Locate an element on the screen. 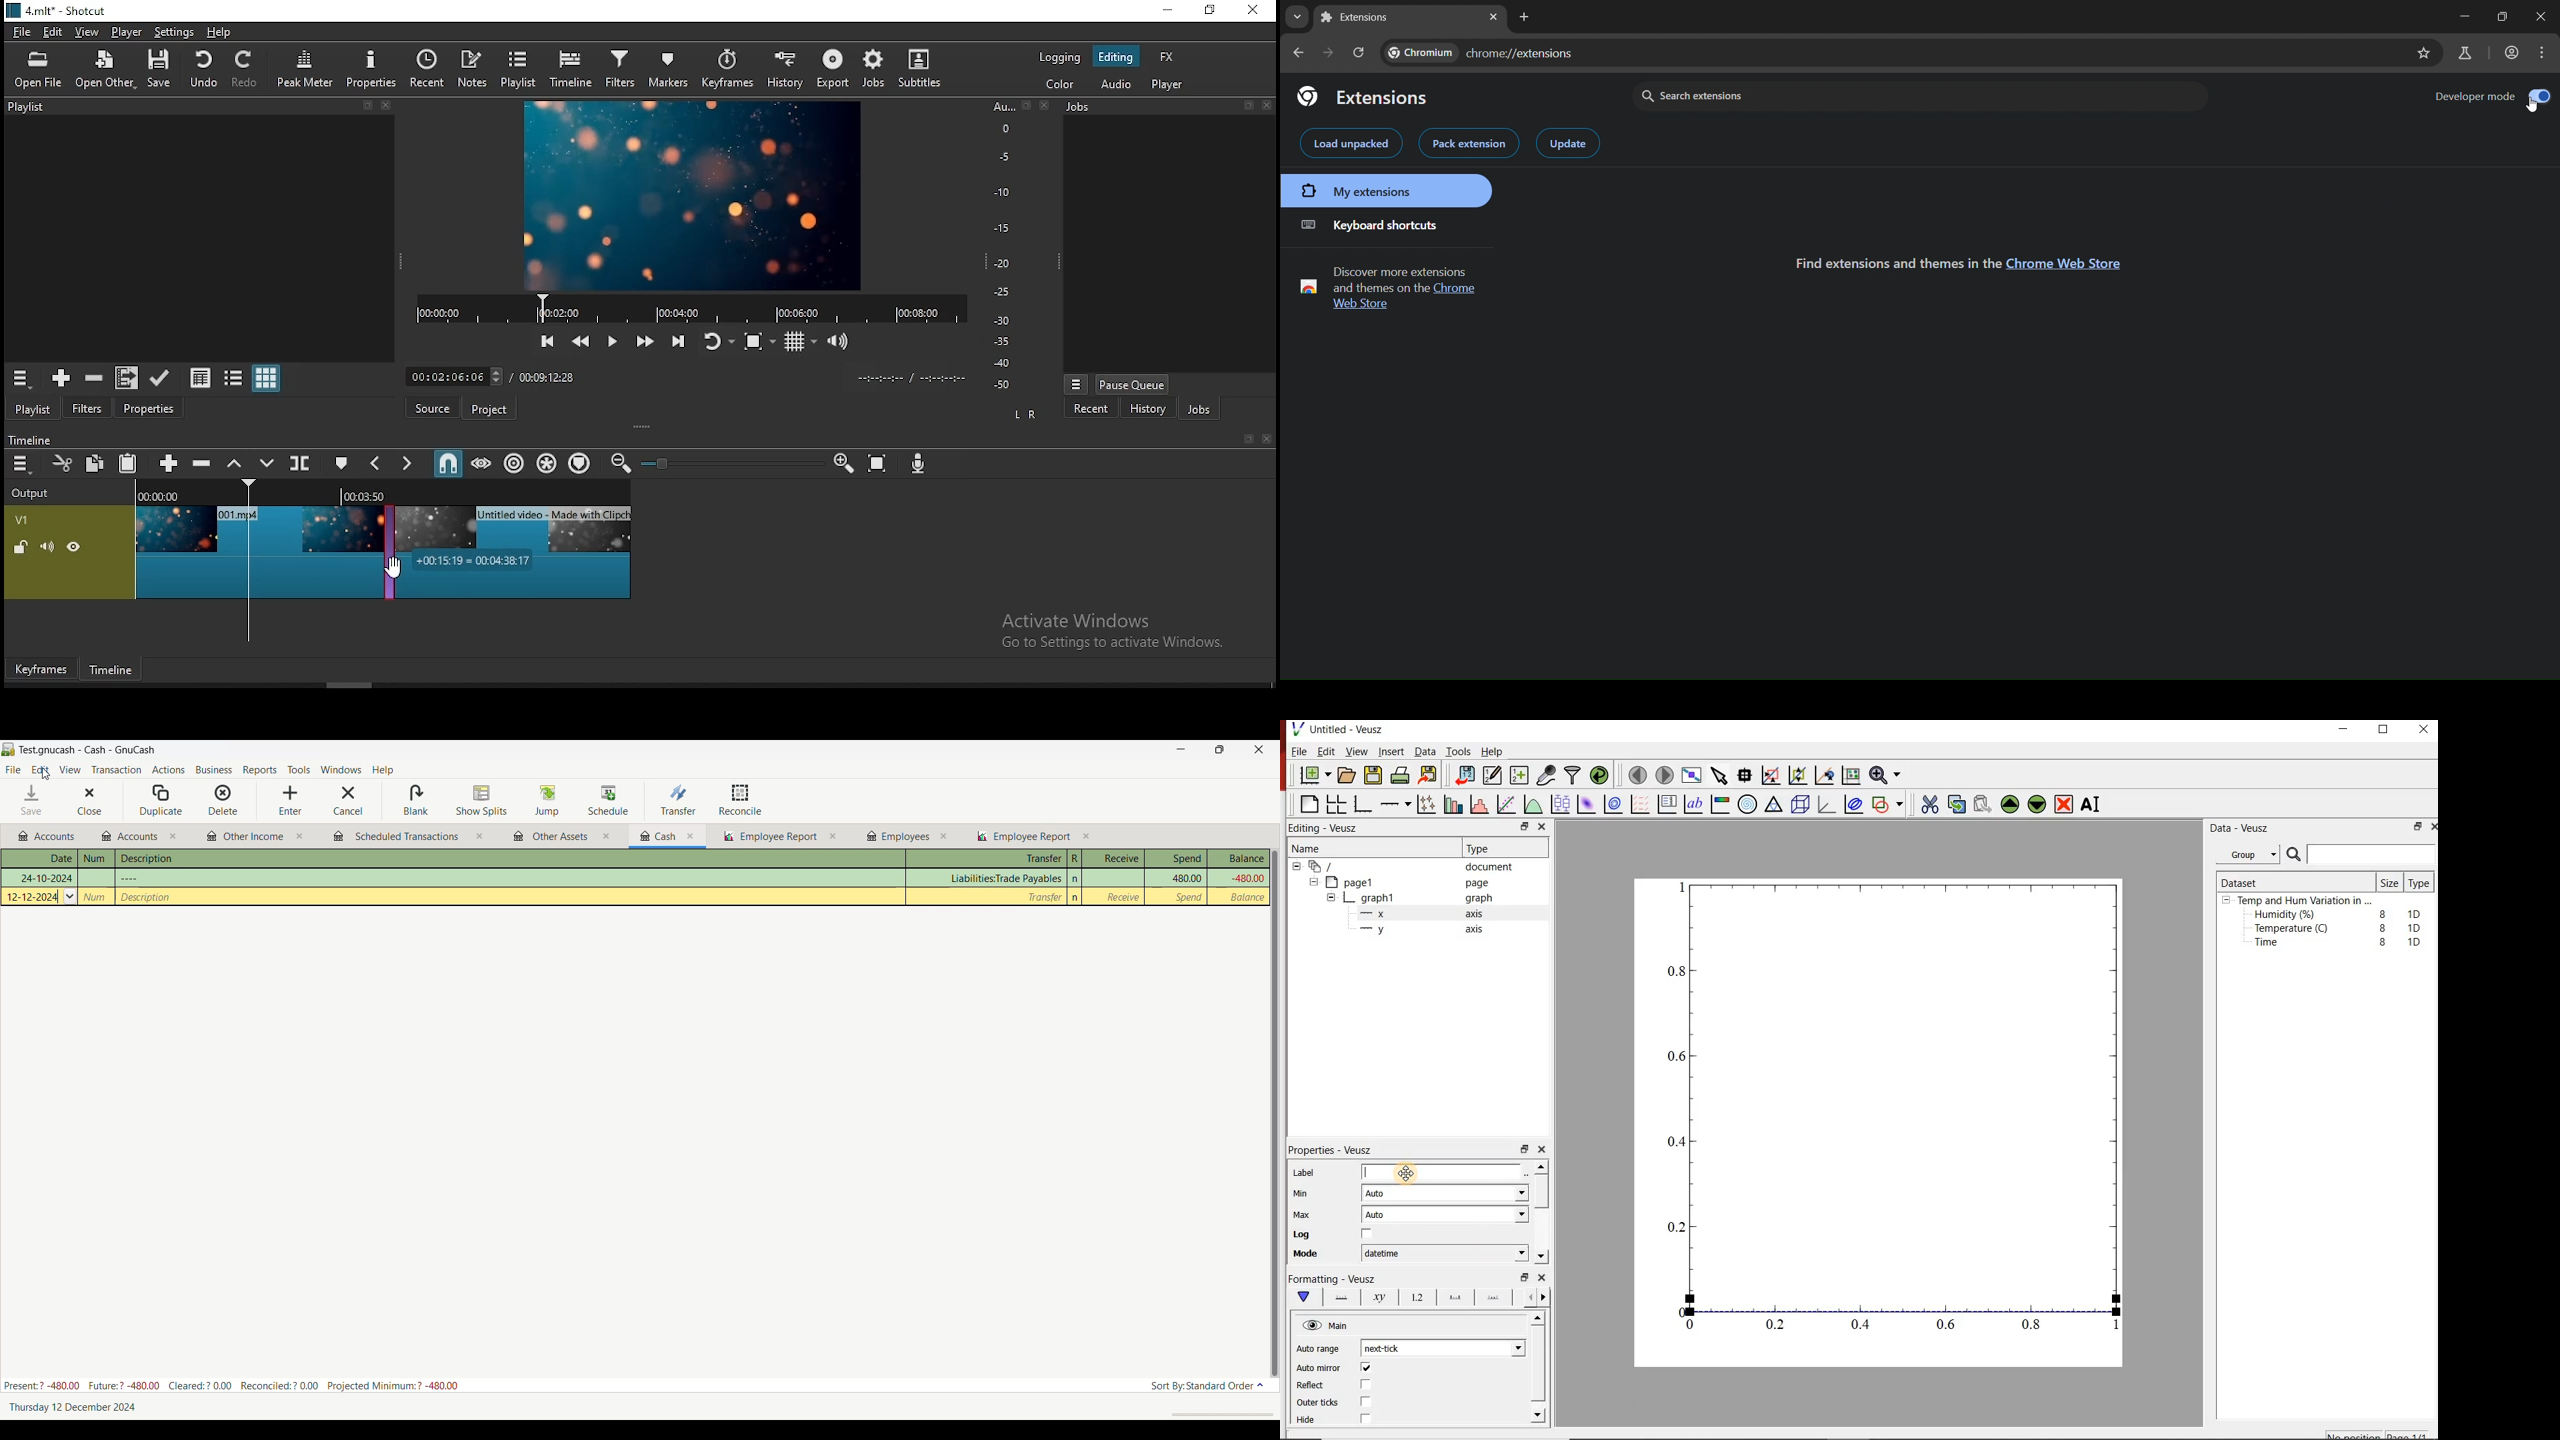  Description column is located at coordinates (147, 859).